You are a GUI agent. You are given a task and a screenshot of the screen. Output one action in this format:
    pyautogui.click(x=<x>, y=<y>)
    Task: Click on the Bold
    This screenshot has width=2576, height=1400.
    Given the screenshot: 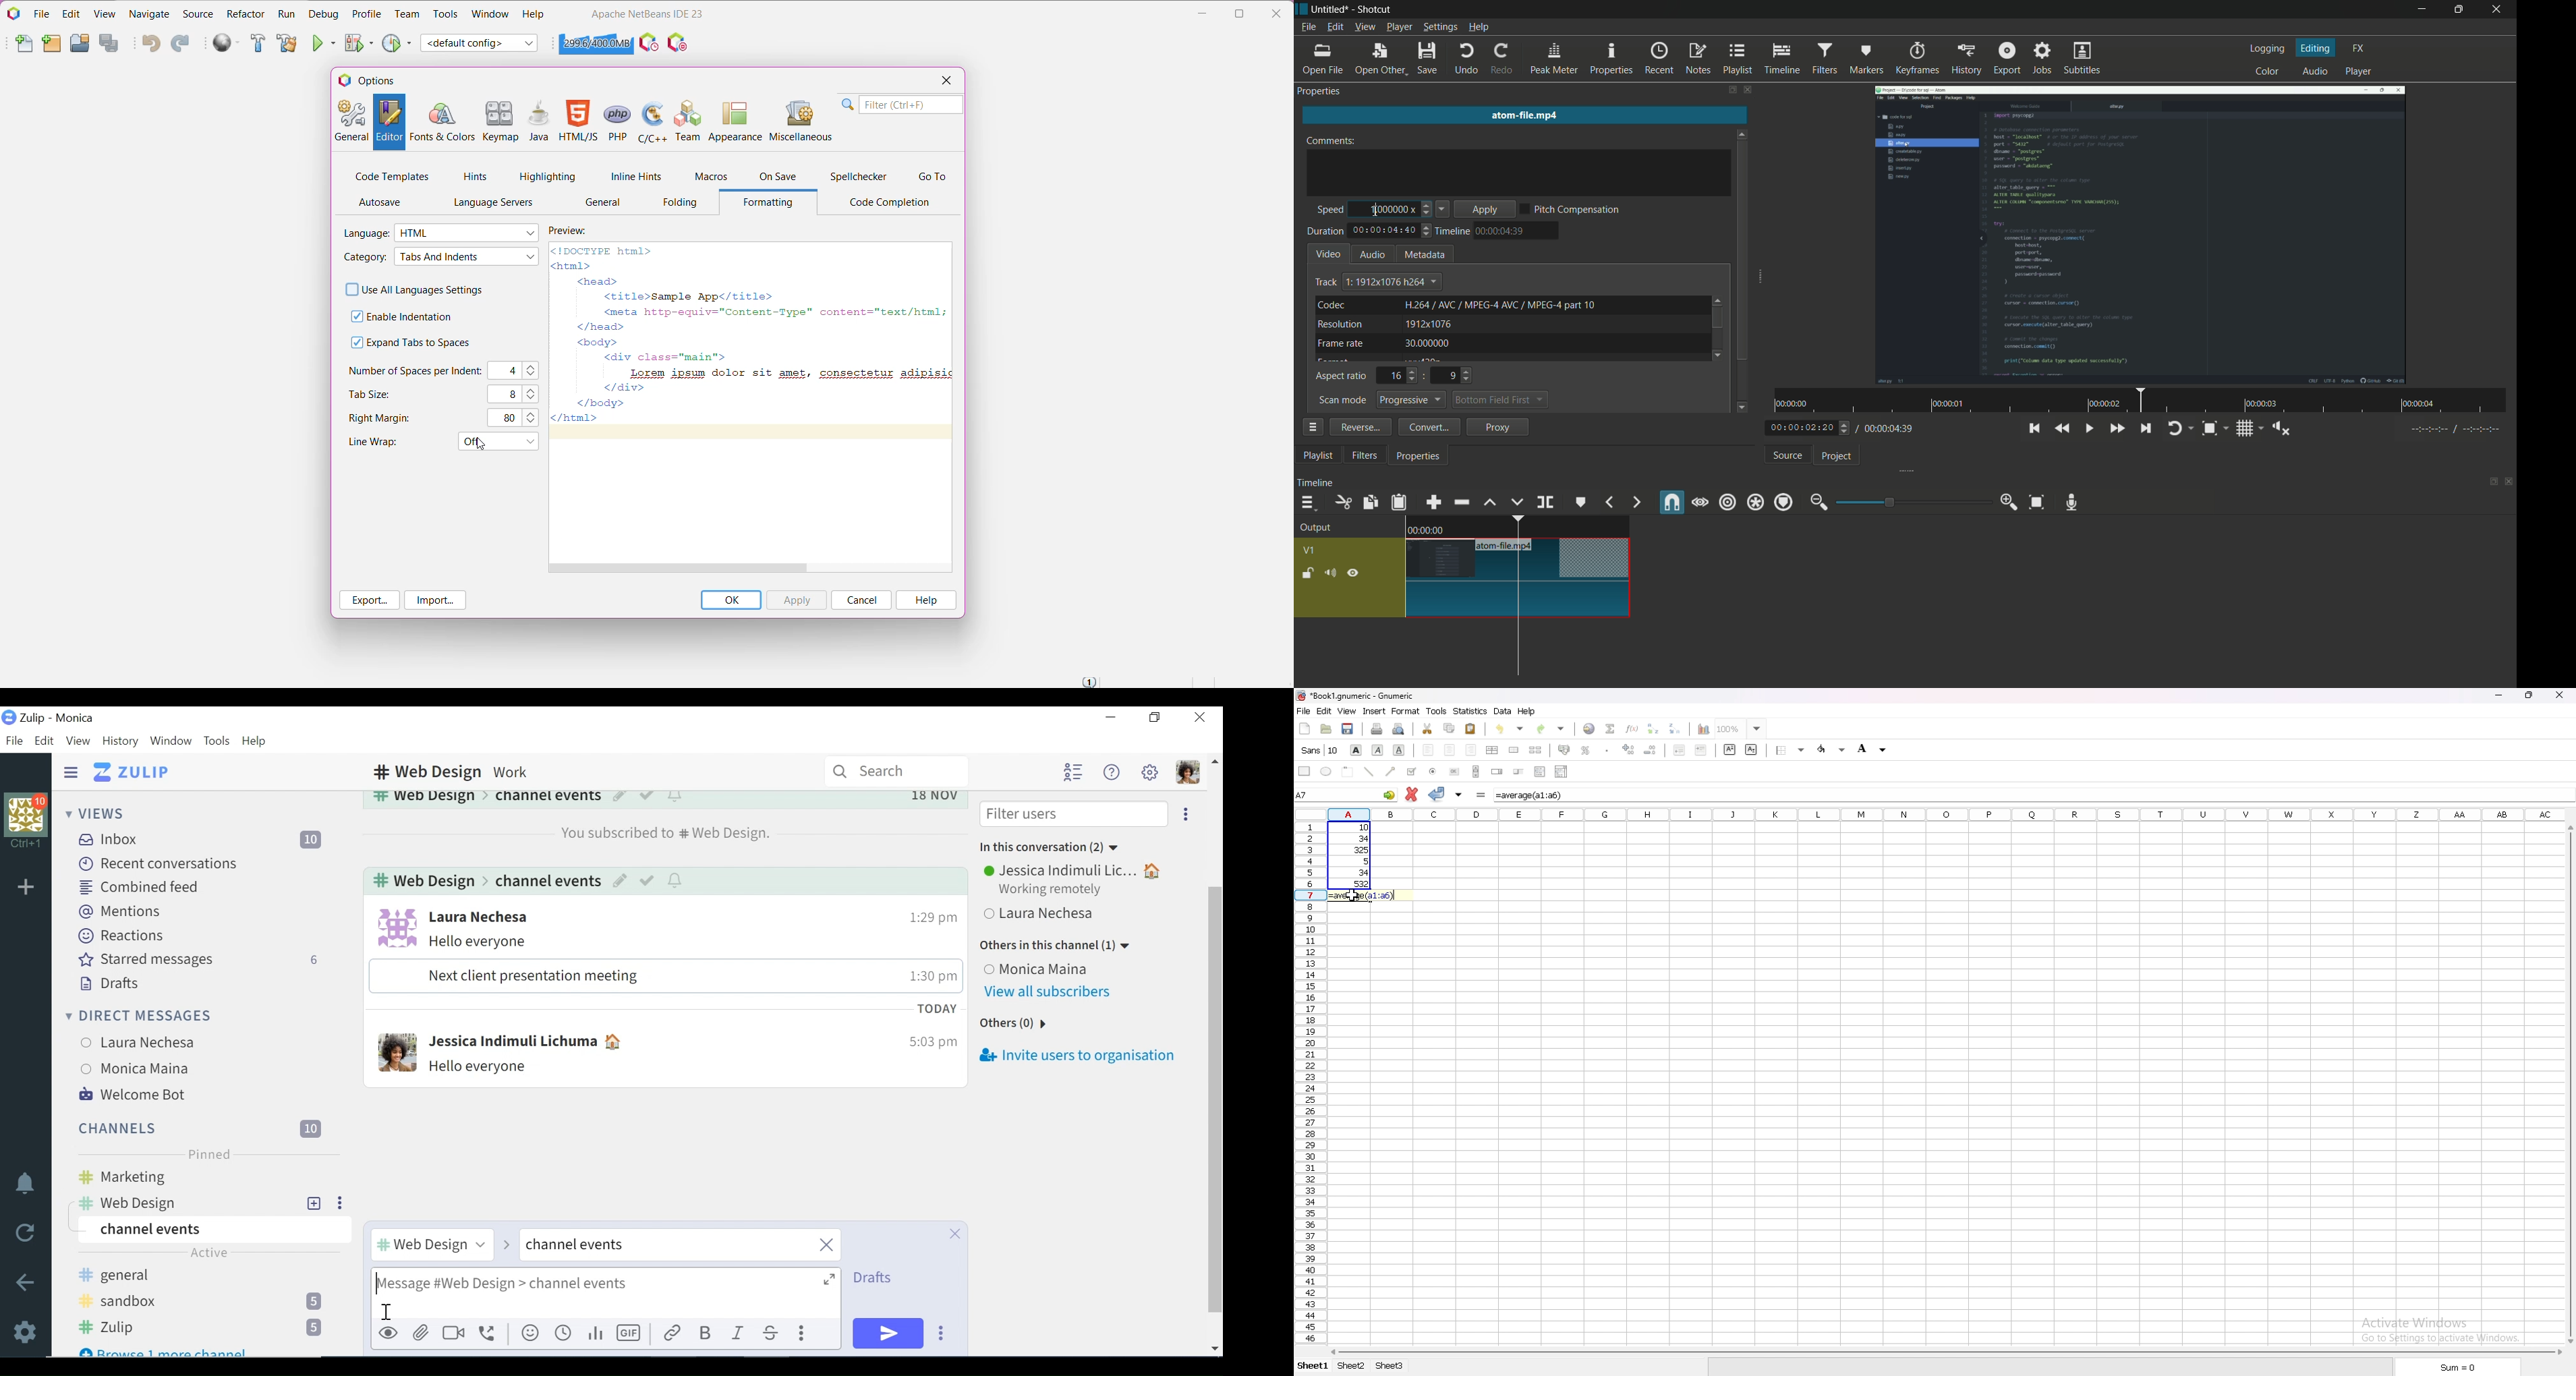 What is the action you would take?
    pyautogui.click(x=704, y=1333)
    